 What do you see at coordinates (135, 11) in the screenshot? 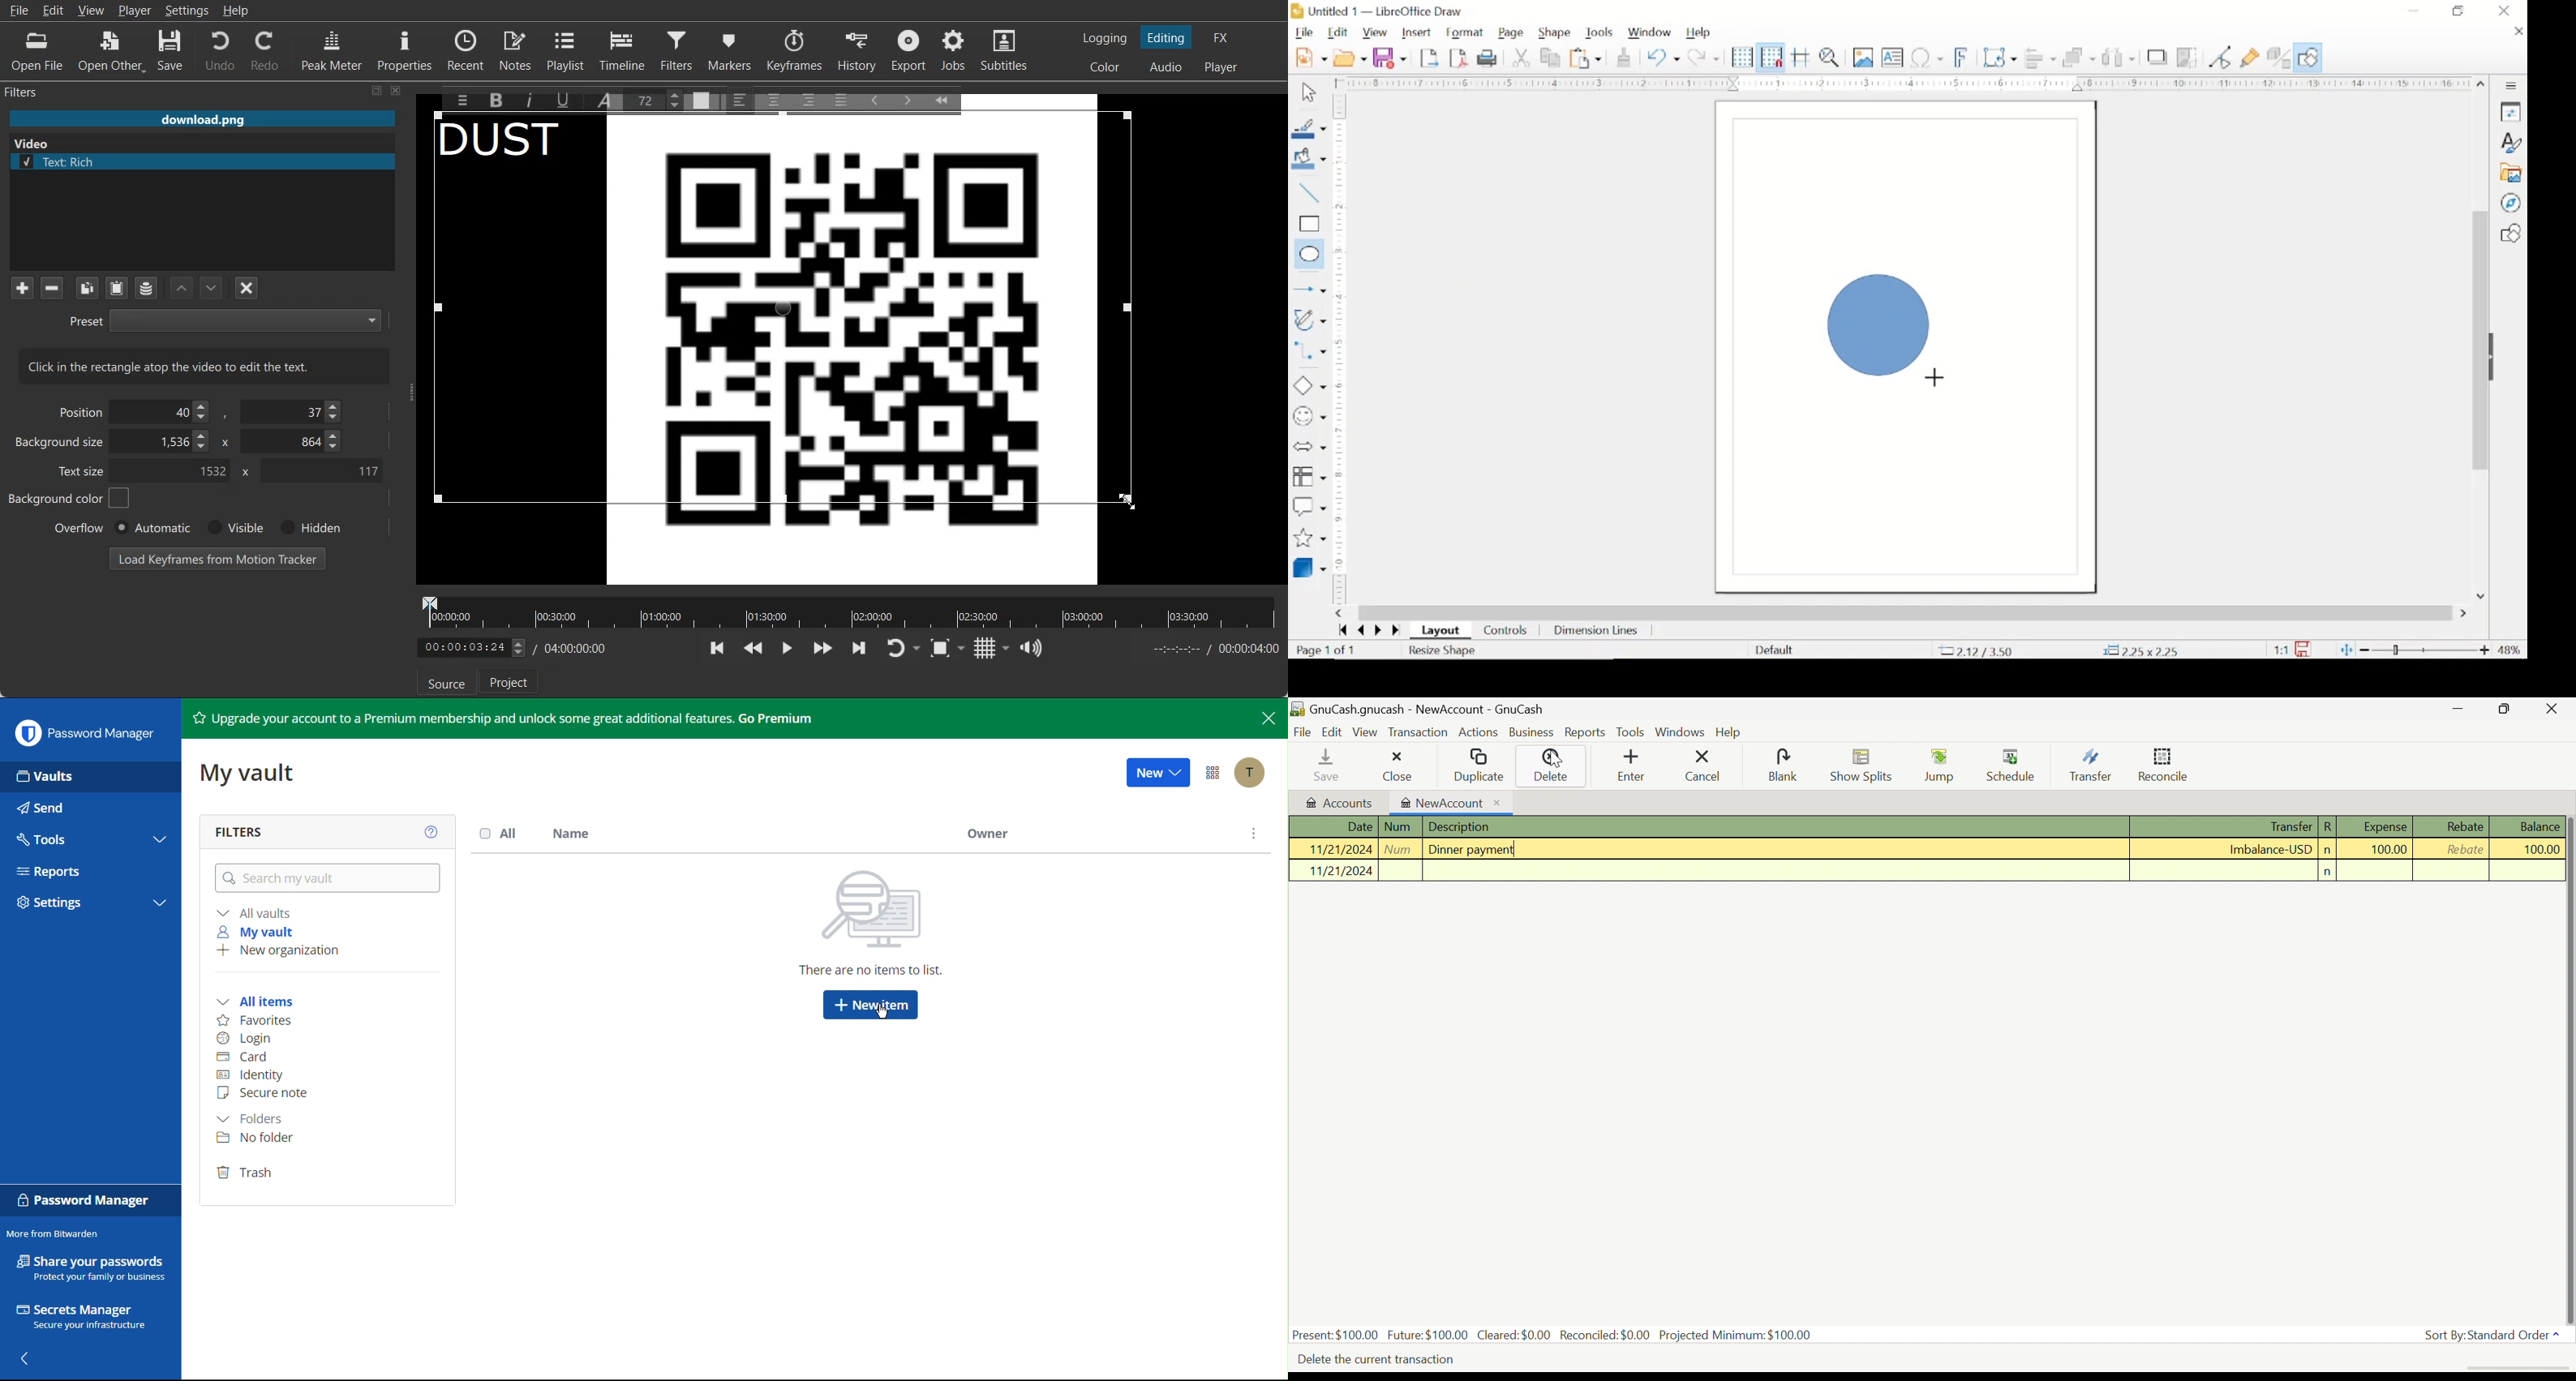
I see `Player` at bounding box center [135, 11].